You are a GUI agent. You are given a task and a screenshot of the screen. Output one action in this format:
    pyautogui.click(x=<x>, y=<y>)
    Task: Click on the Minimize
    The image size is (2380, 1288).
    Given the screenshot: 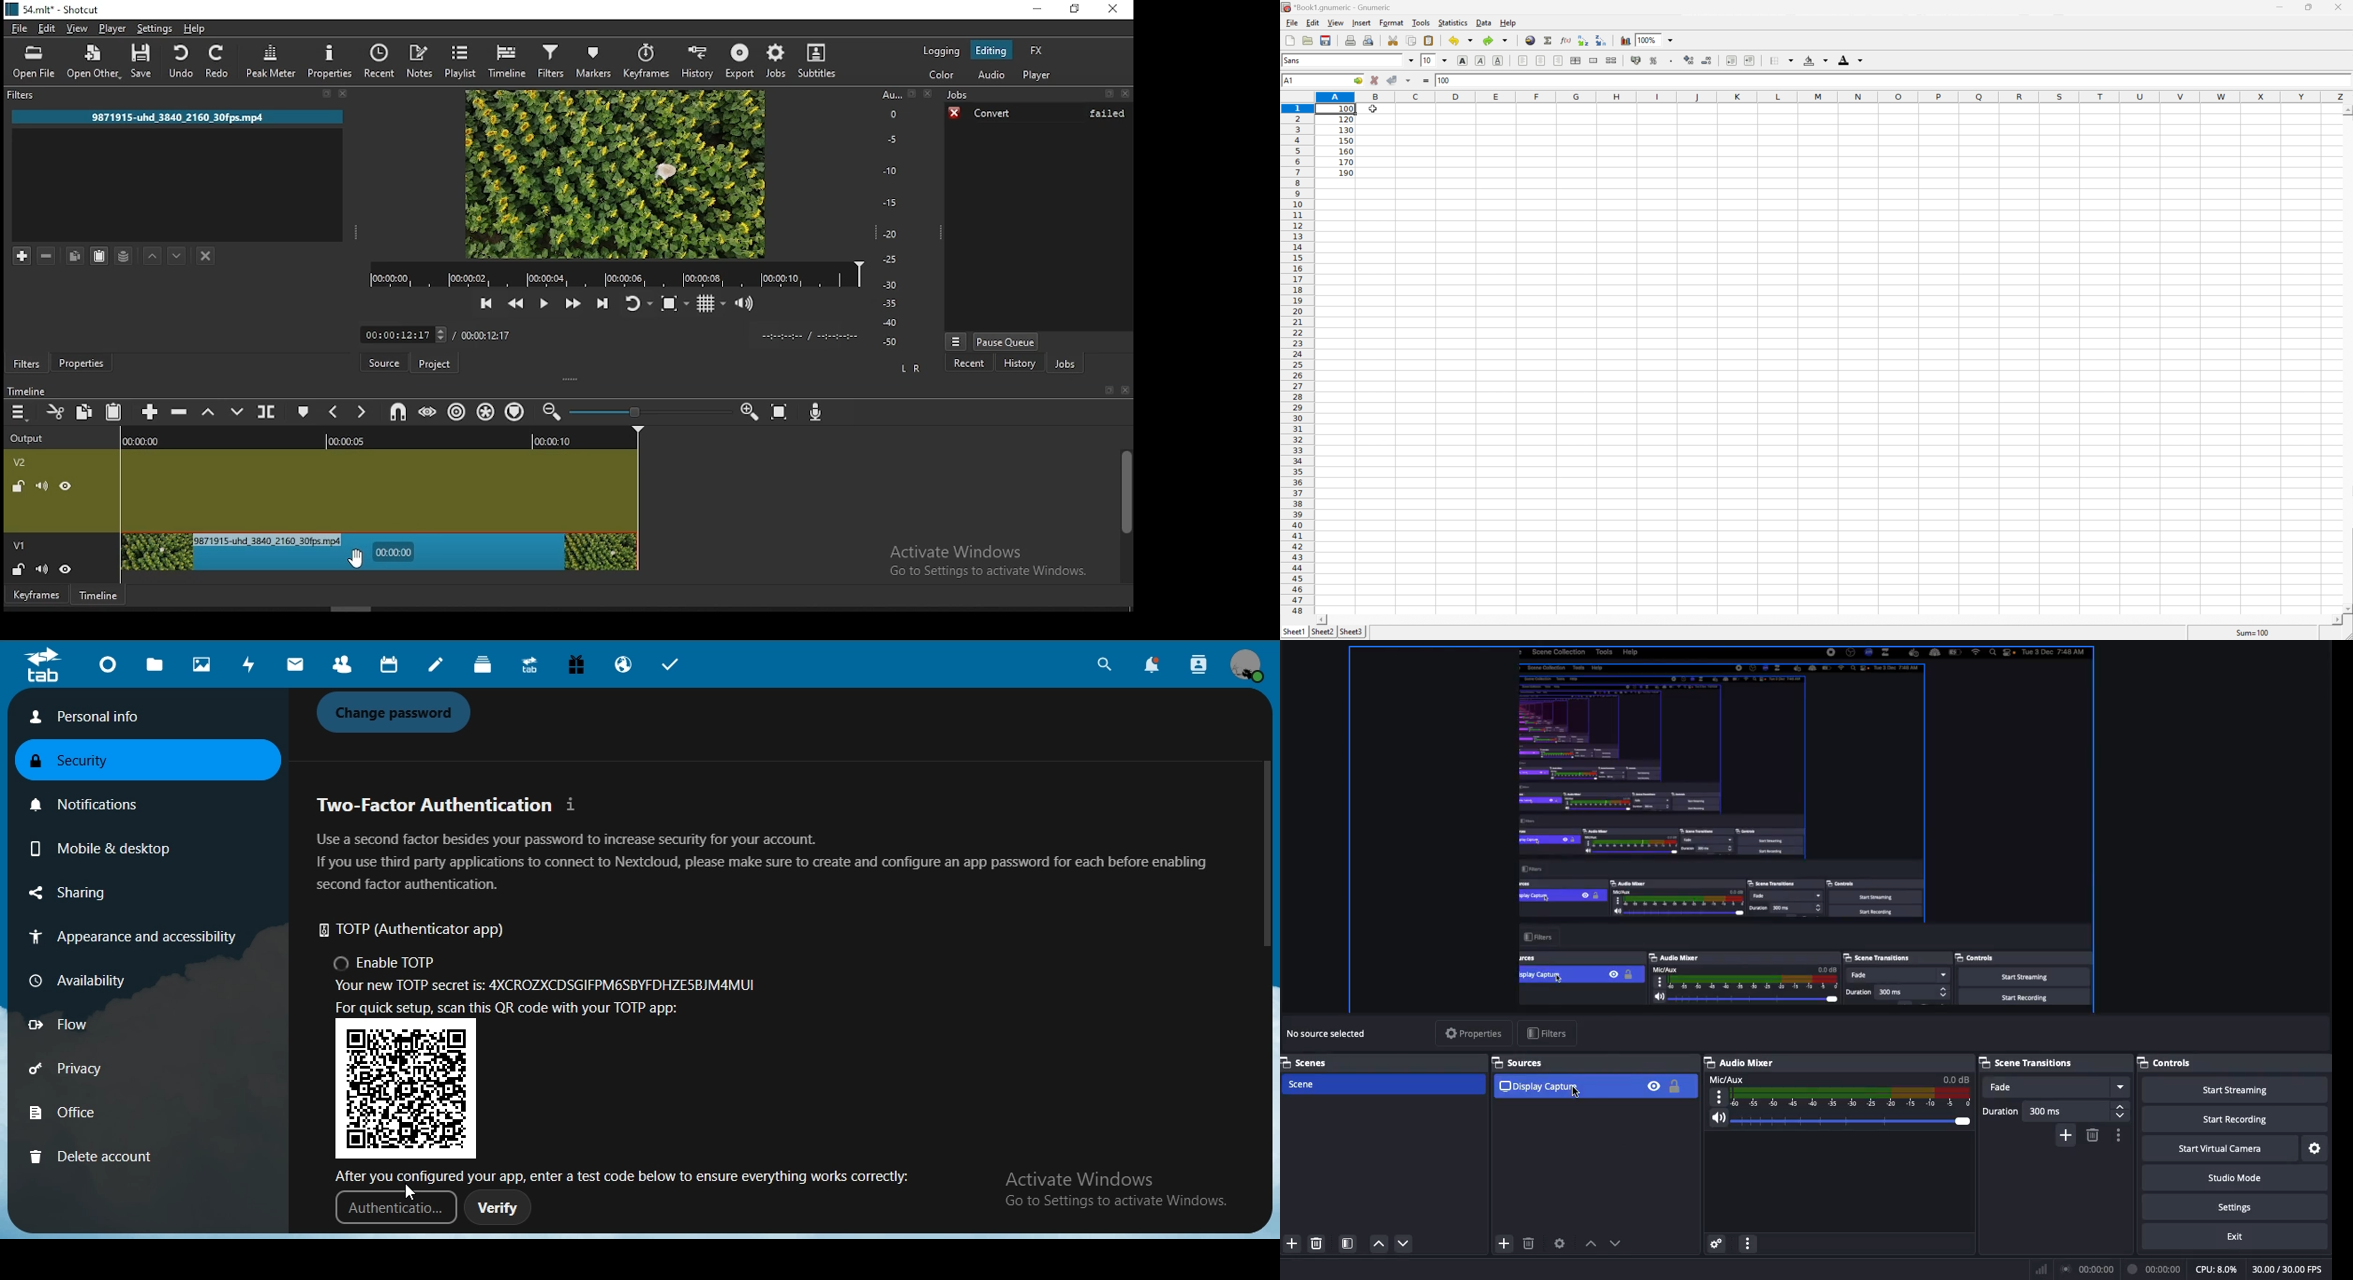 What is the action you would take?
    pyautogui.click(x=2278, y=6)
    